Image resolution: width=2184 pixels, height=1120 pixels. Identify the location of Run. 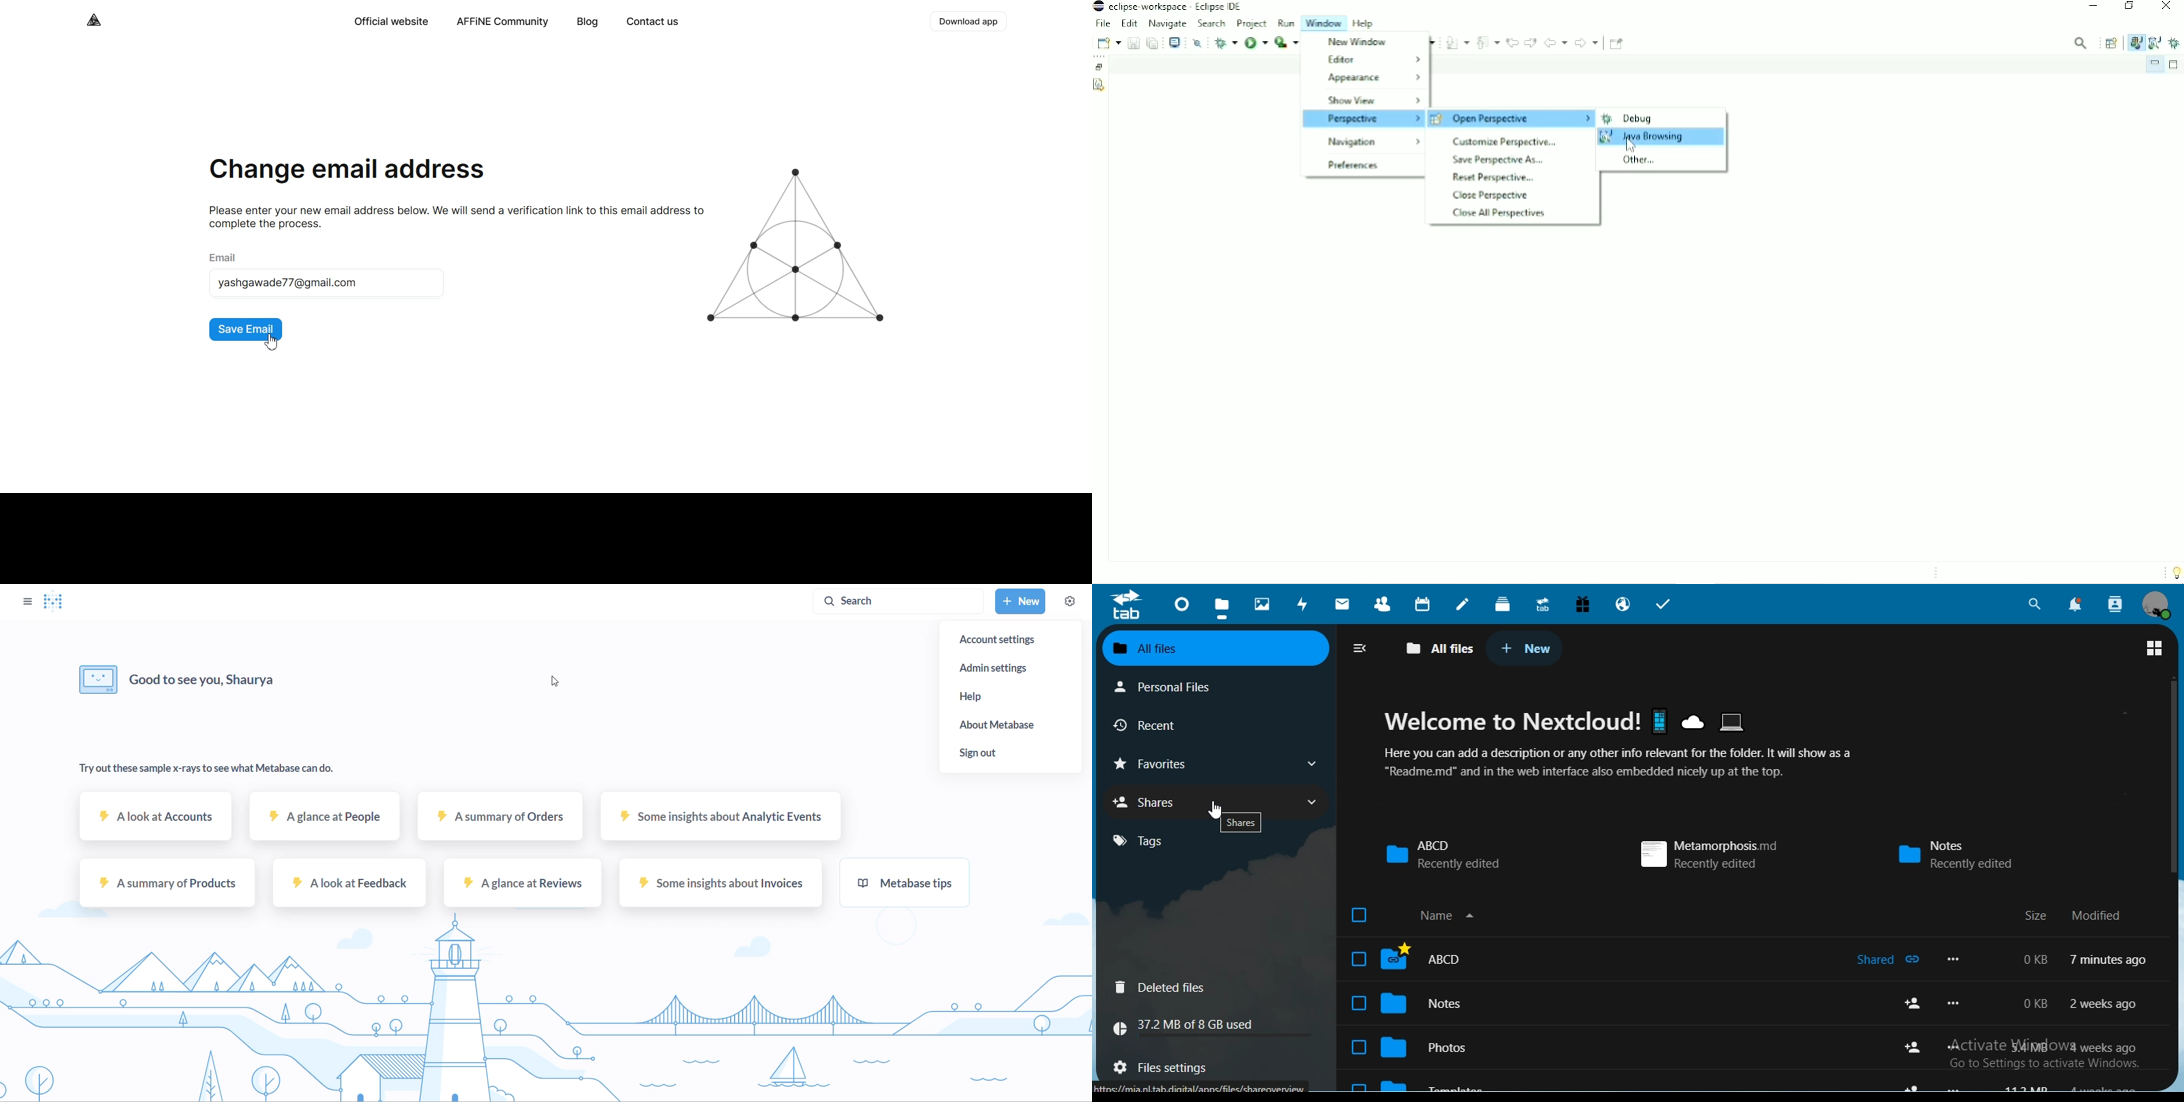
(1287, 23).